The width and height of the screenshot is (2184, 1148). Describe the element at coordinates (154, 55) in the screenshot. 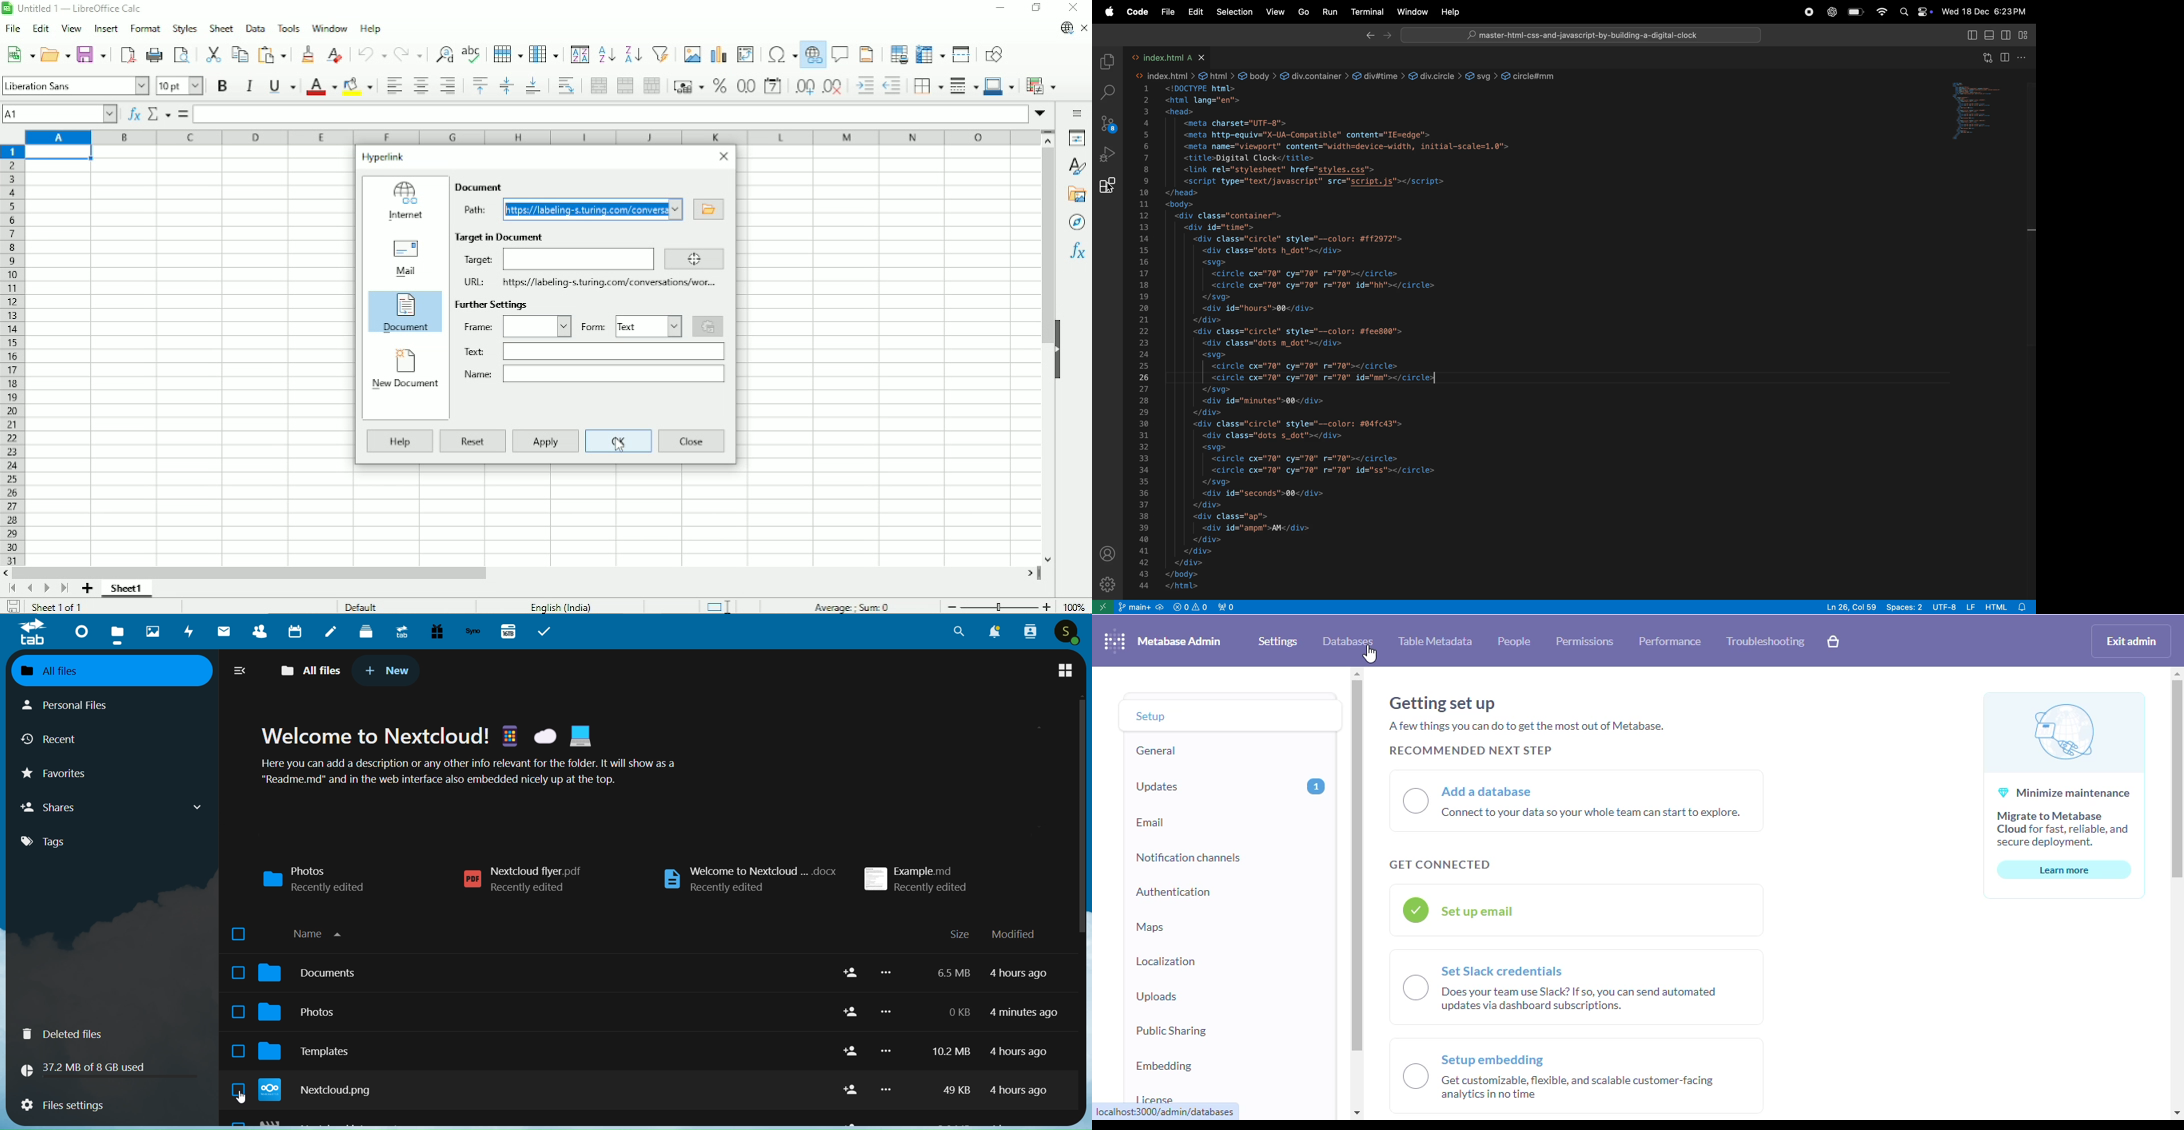

I see `Print` at that location.